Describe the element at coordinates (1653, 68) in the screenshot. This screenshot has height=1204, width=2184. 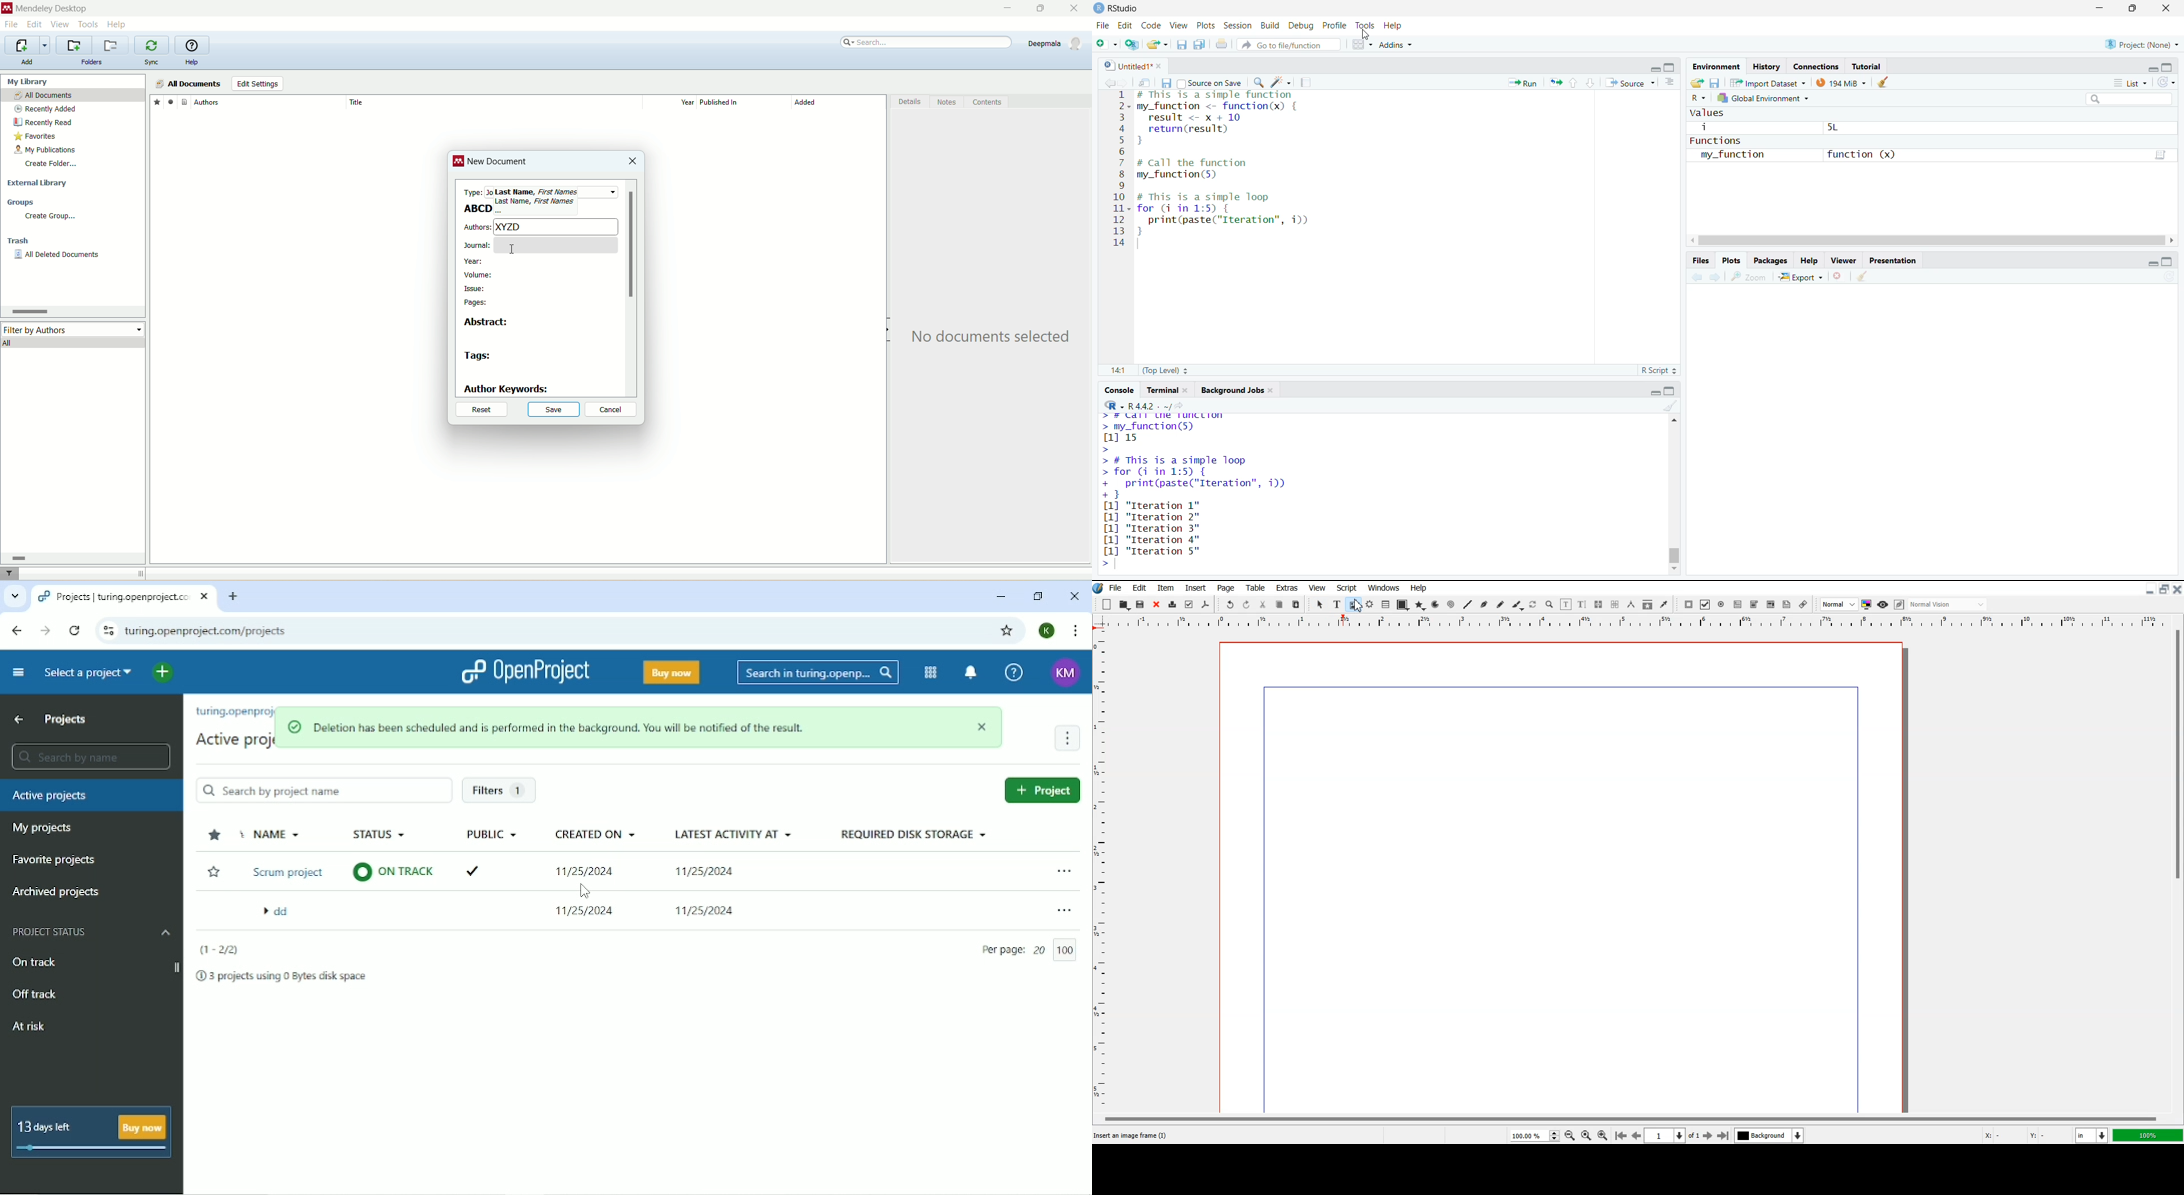
I see `minimize` at that location.